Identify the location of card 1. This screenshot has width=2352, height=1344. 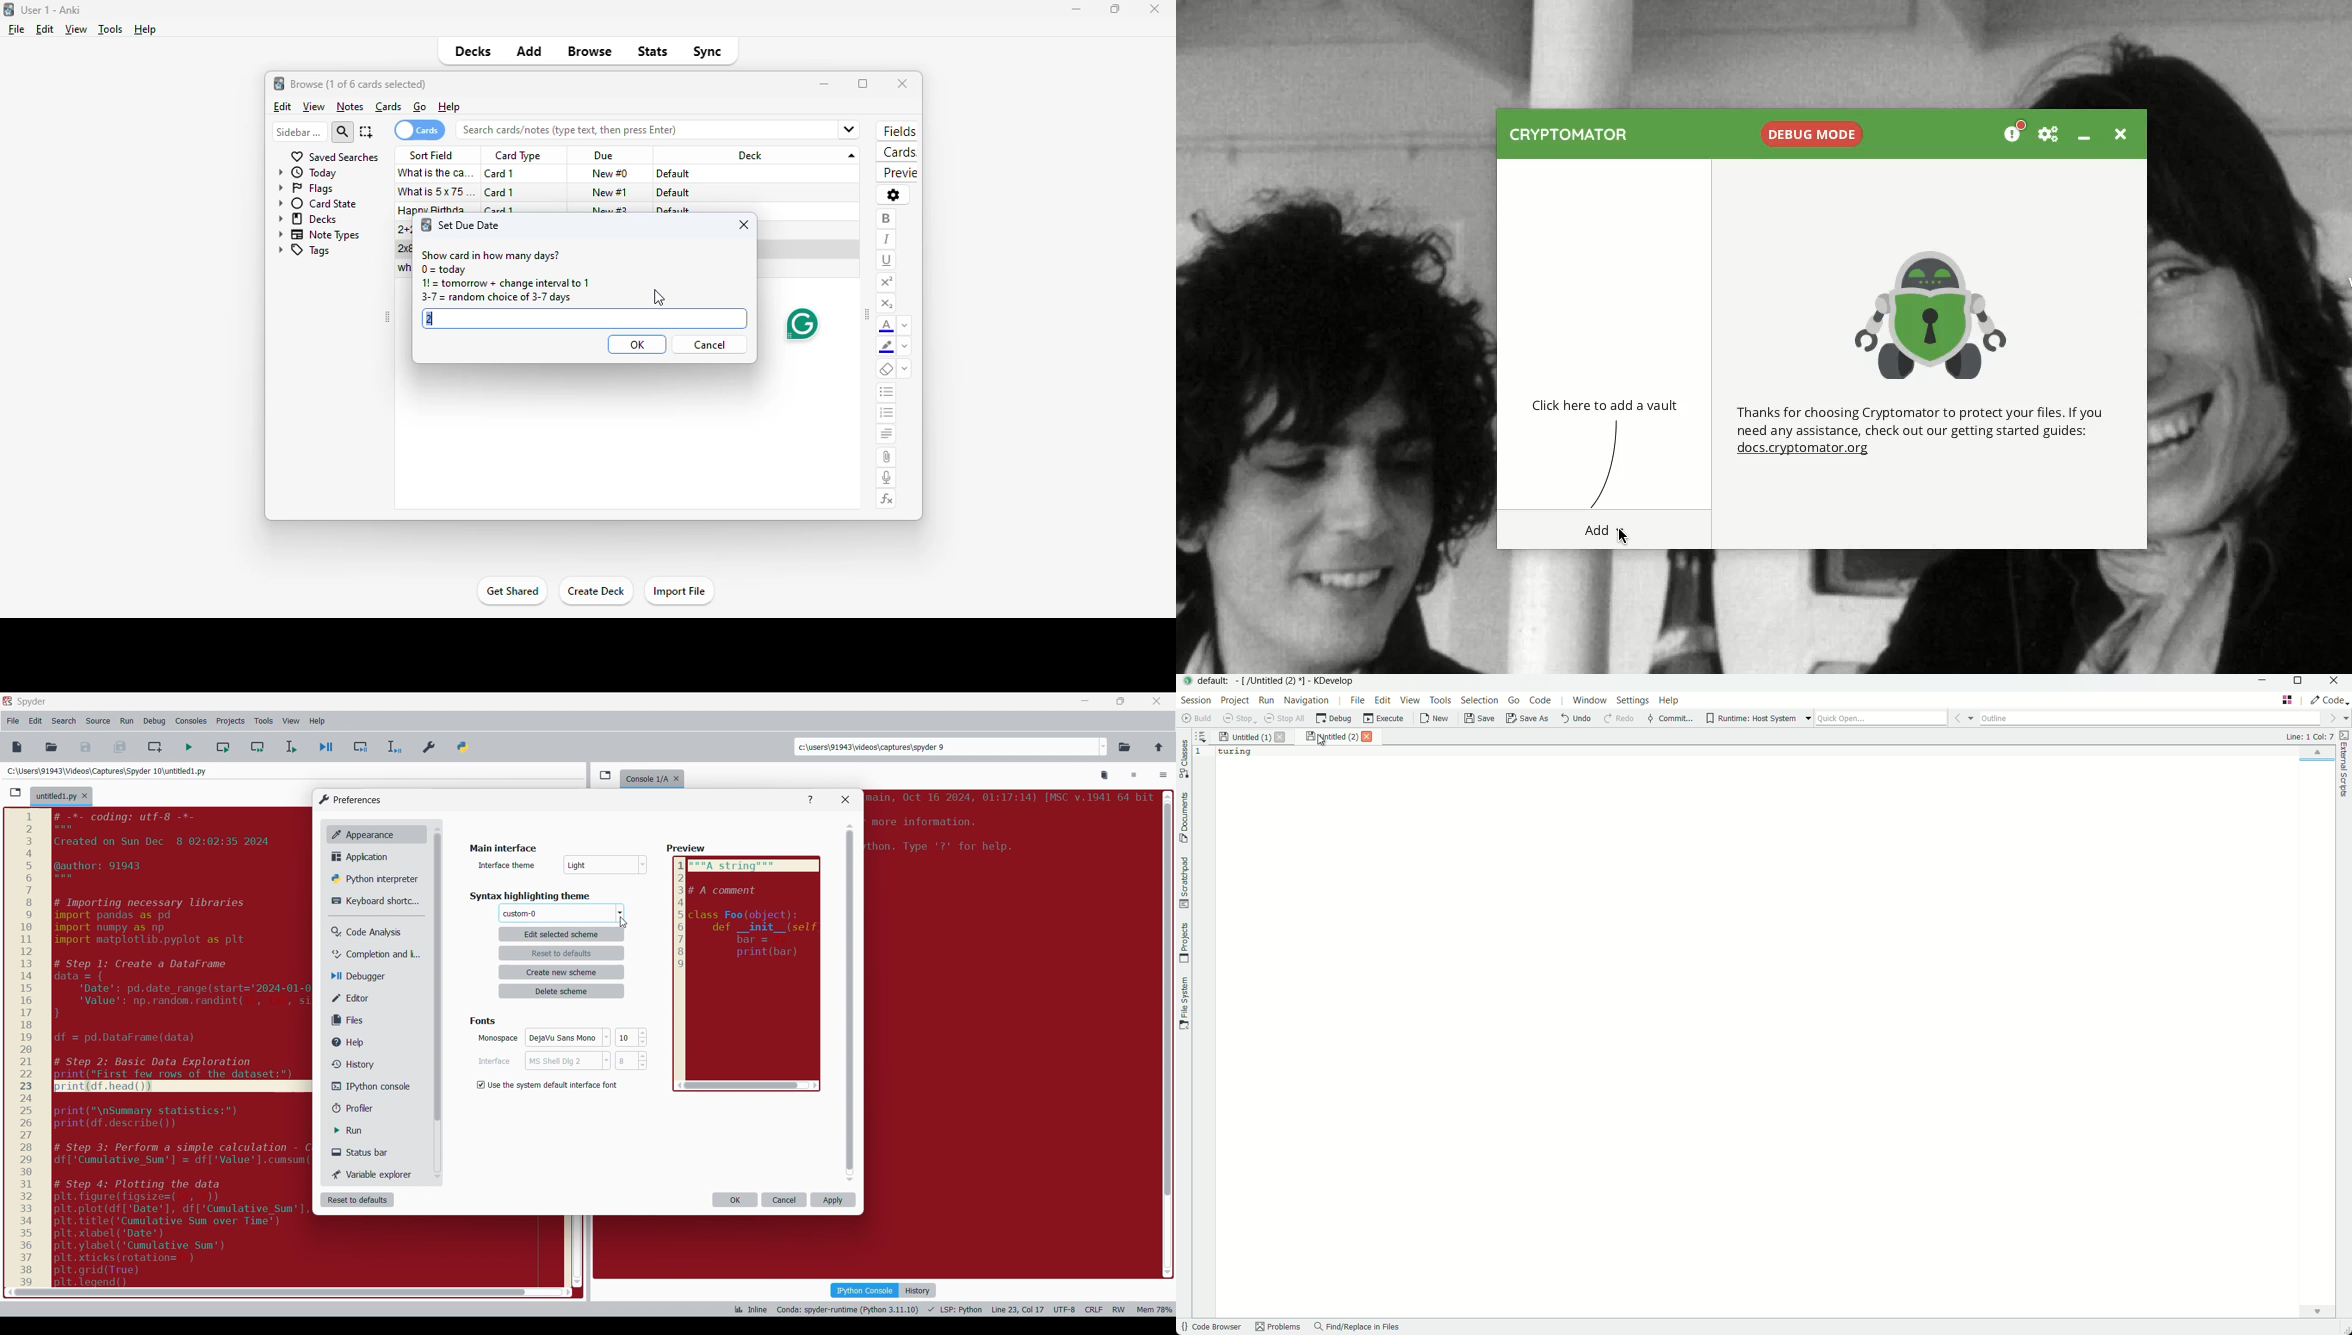
(500, 174).